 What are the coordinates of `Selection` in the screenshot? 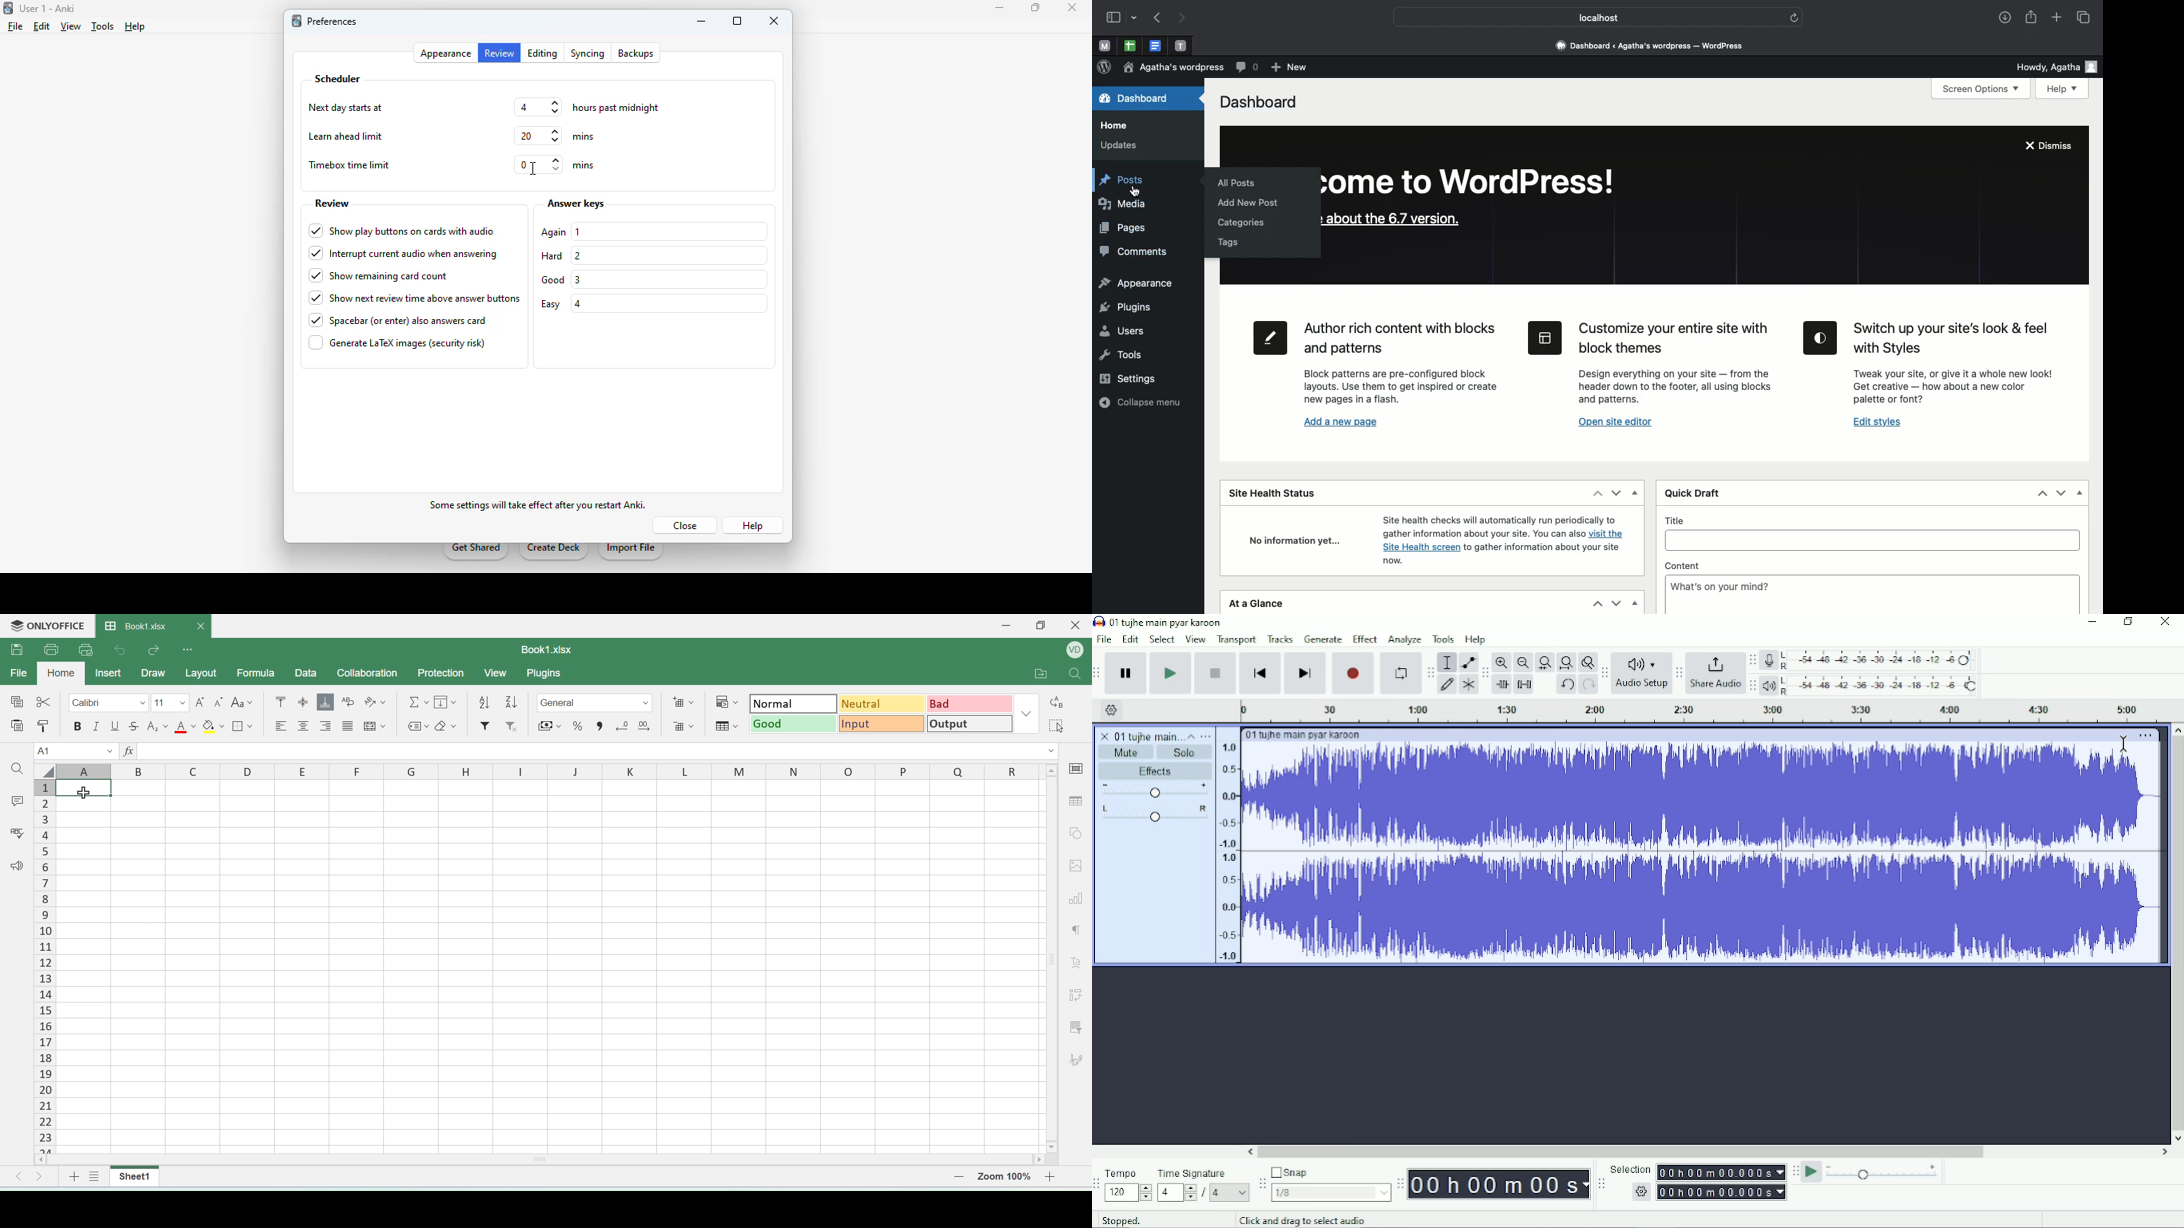 It's located at (1630, 1167).